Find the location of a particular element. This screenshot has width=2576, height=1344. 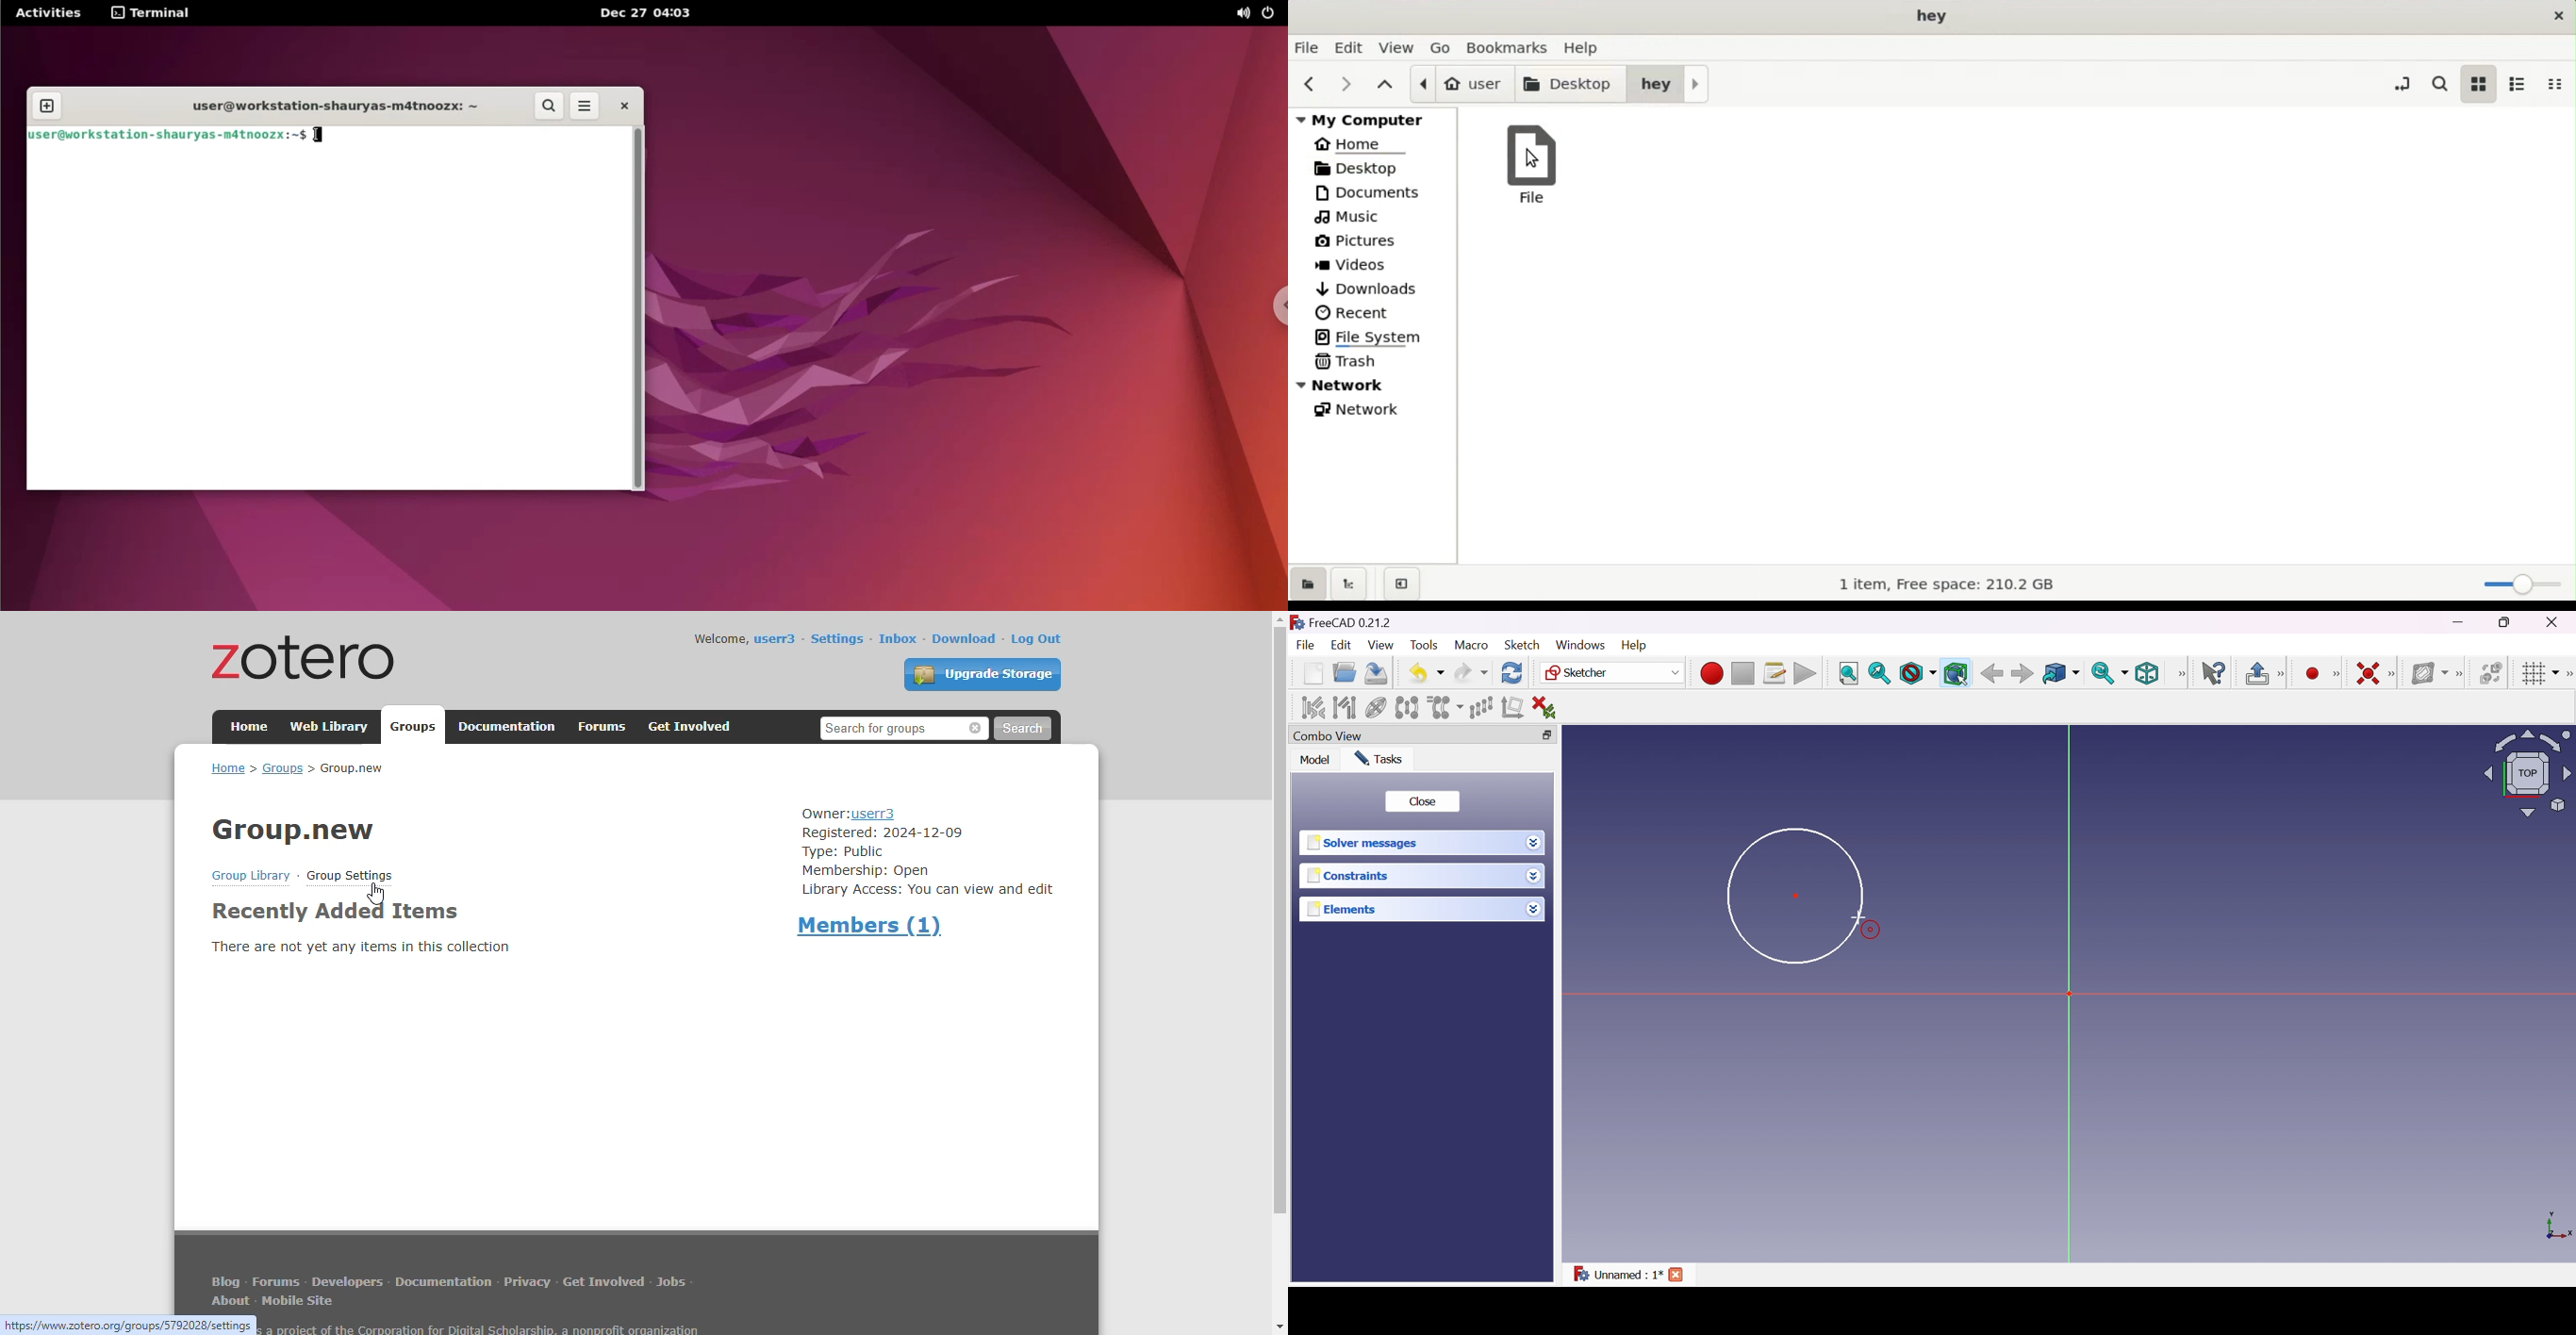

logo is located at coordinates (1297, 621).